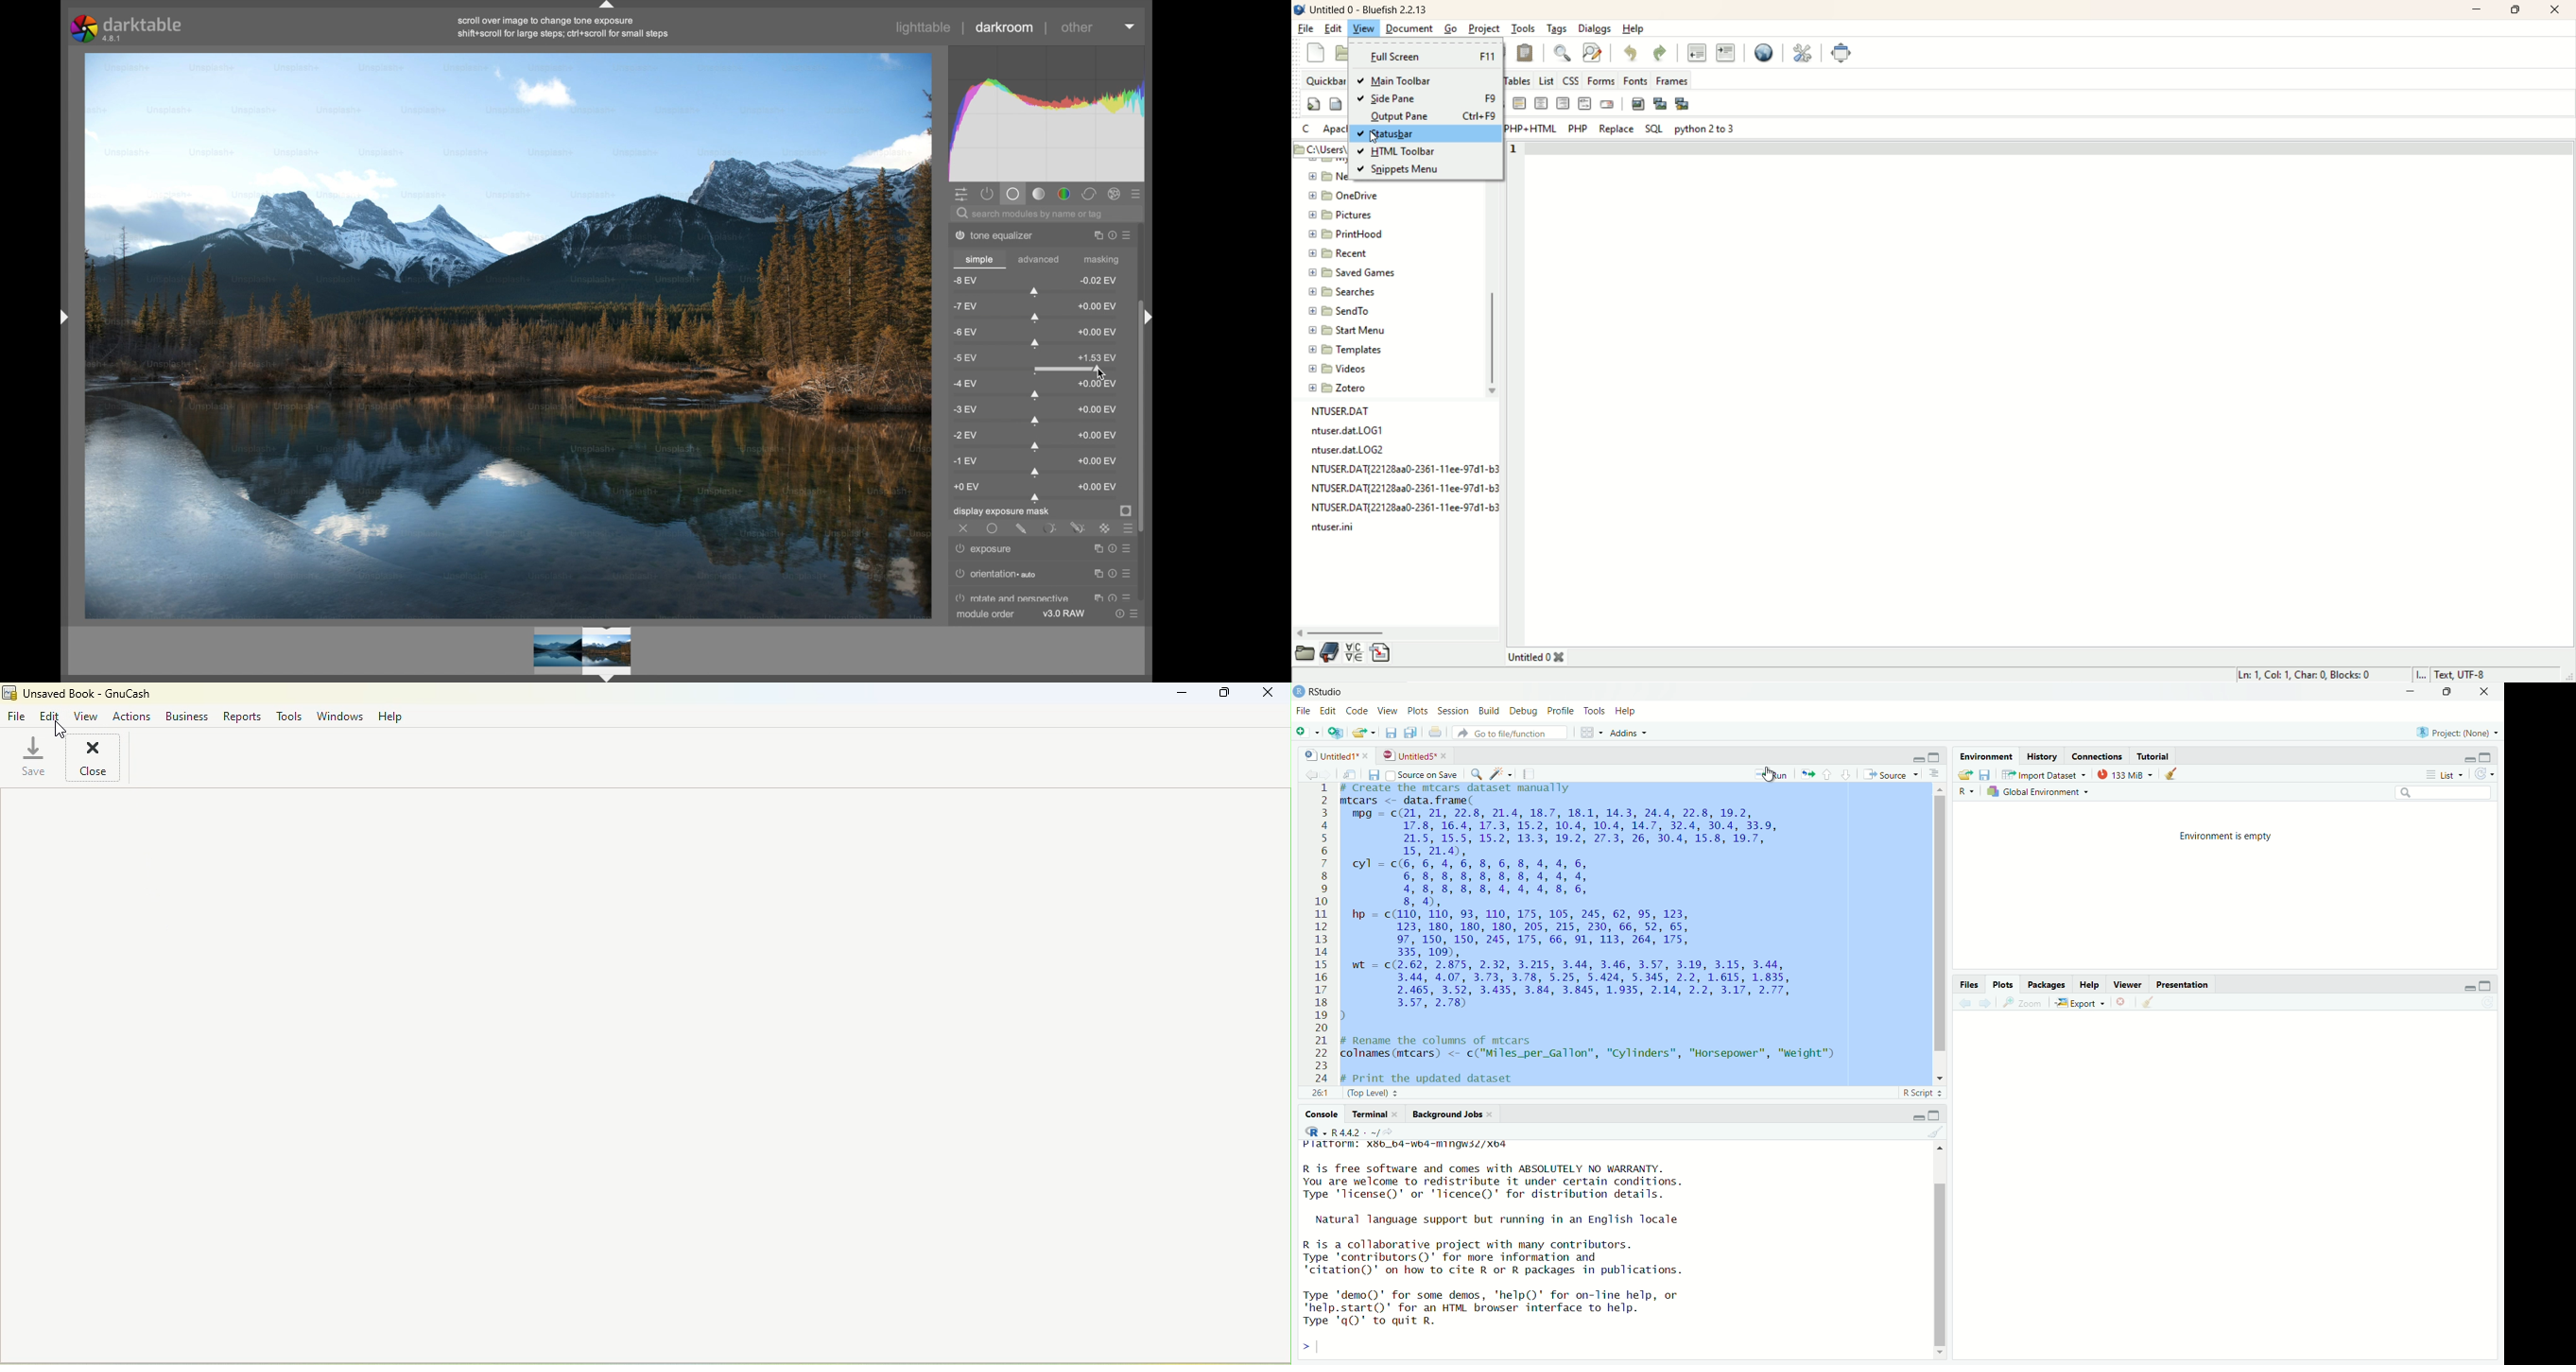  I want to click on R44 . -, so click(1350, 1131).